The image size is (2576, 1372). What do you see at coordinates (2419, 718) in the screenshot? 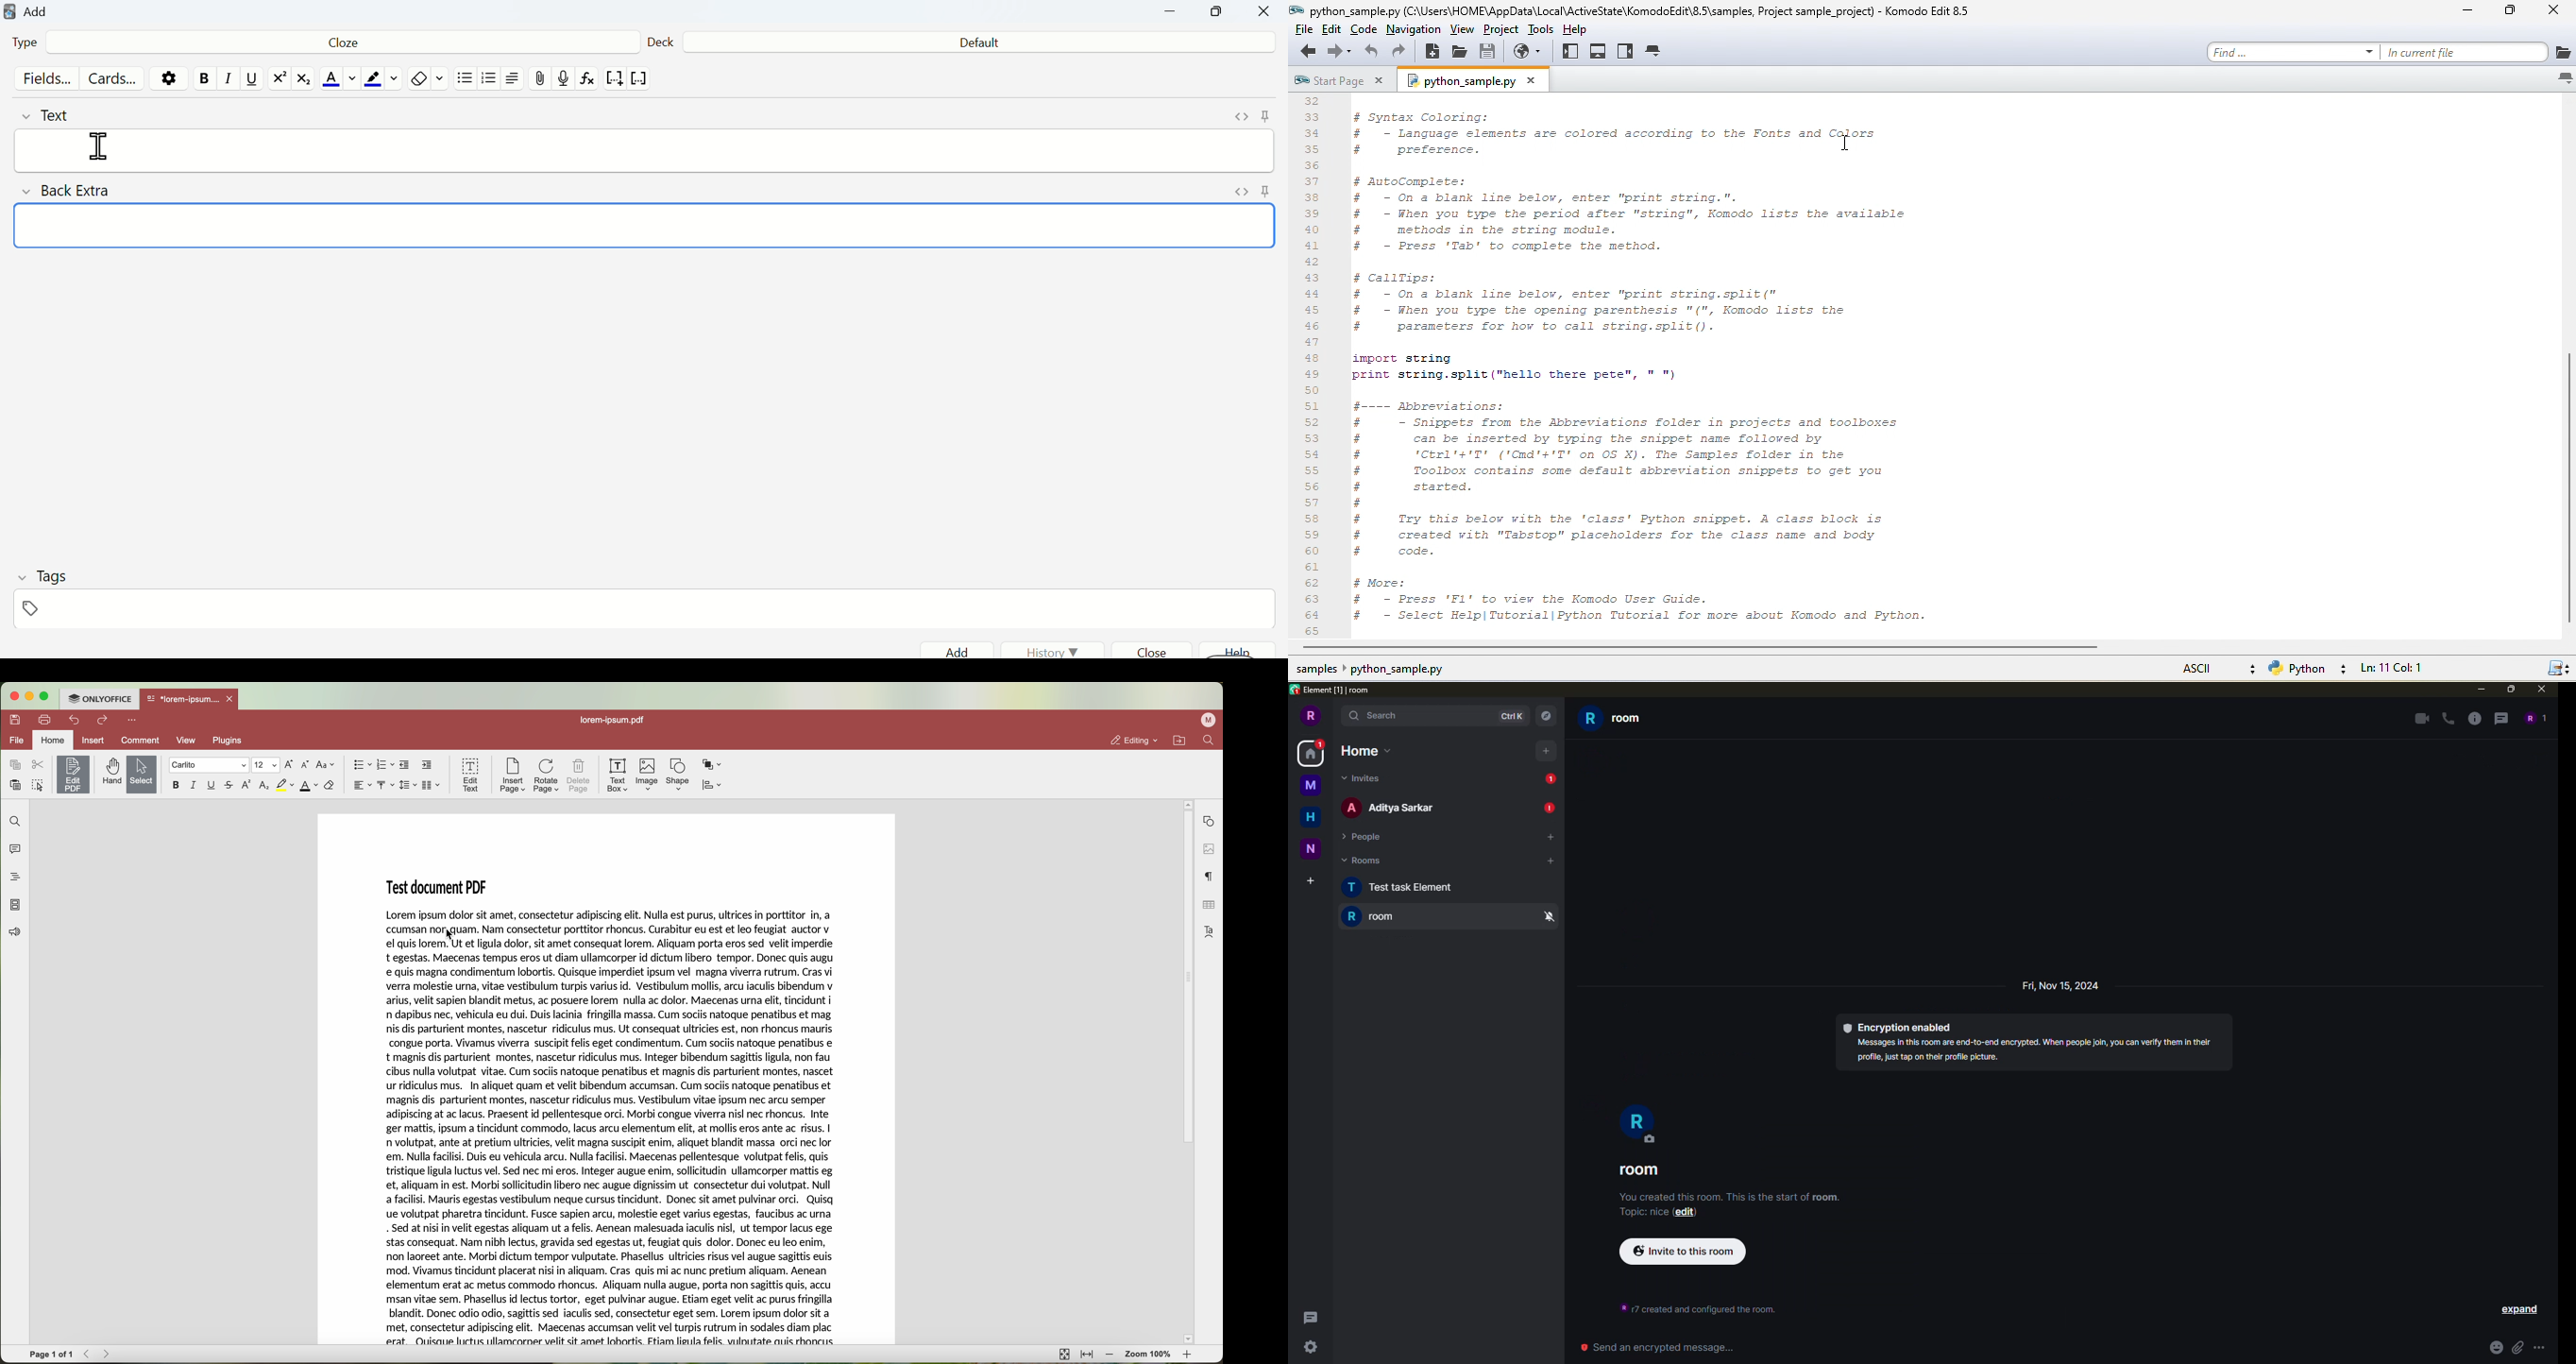
I see `video call` at bounding box center [2419, 718].